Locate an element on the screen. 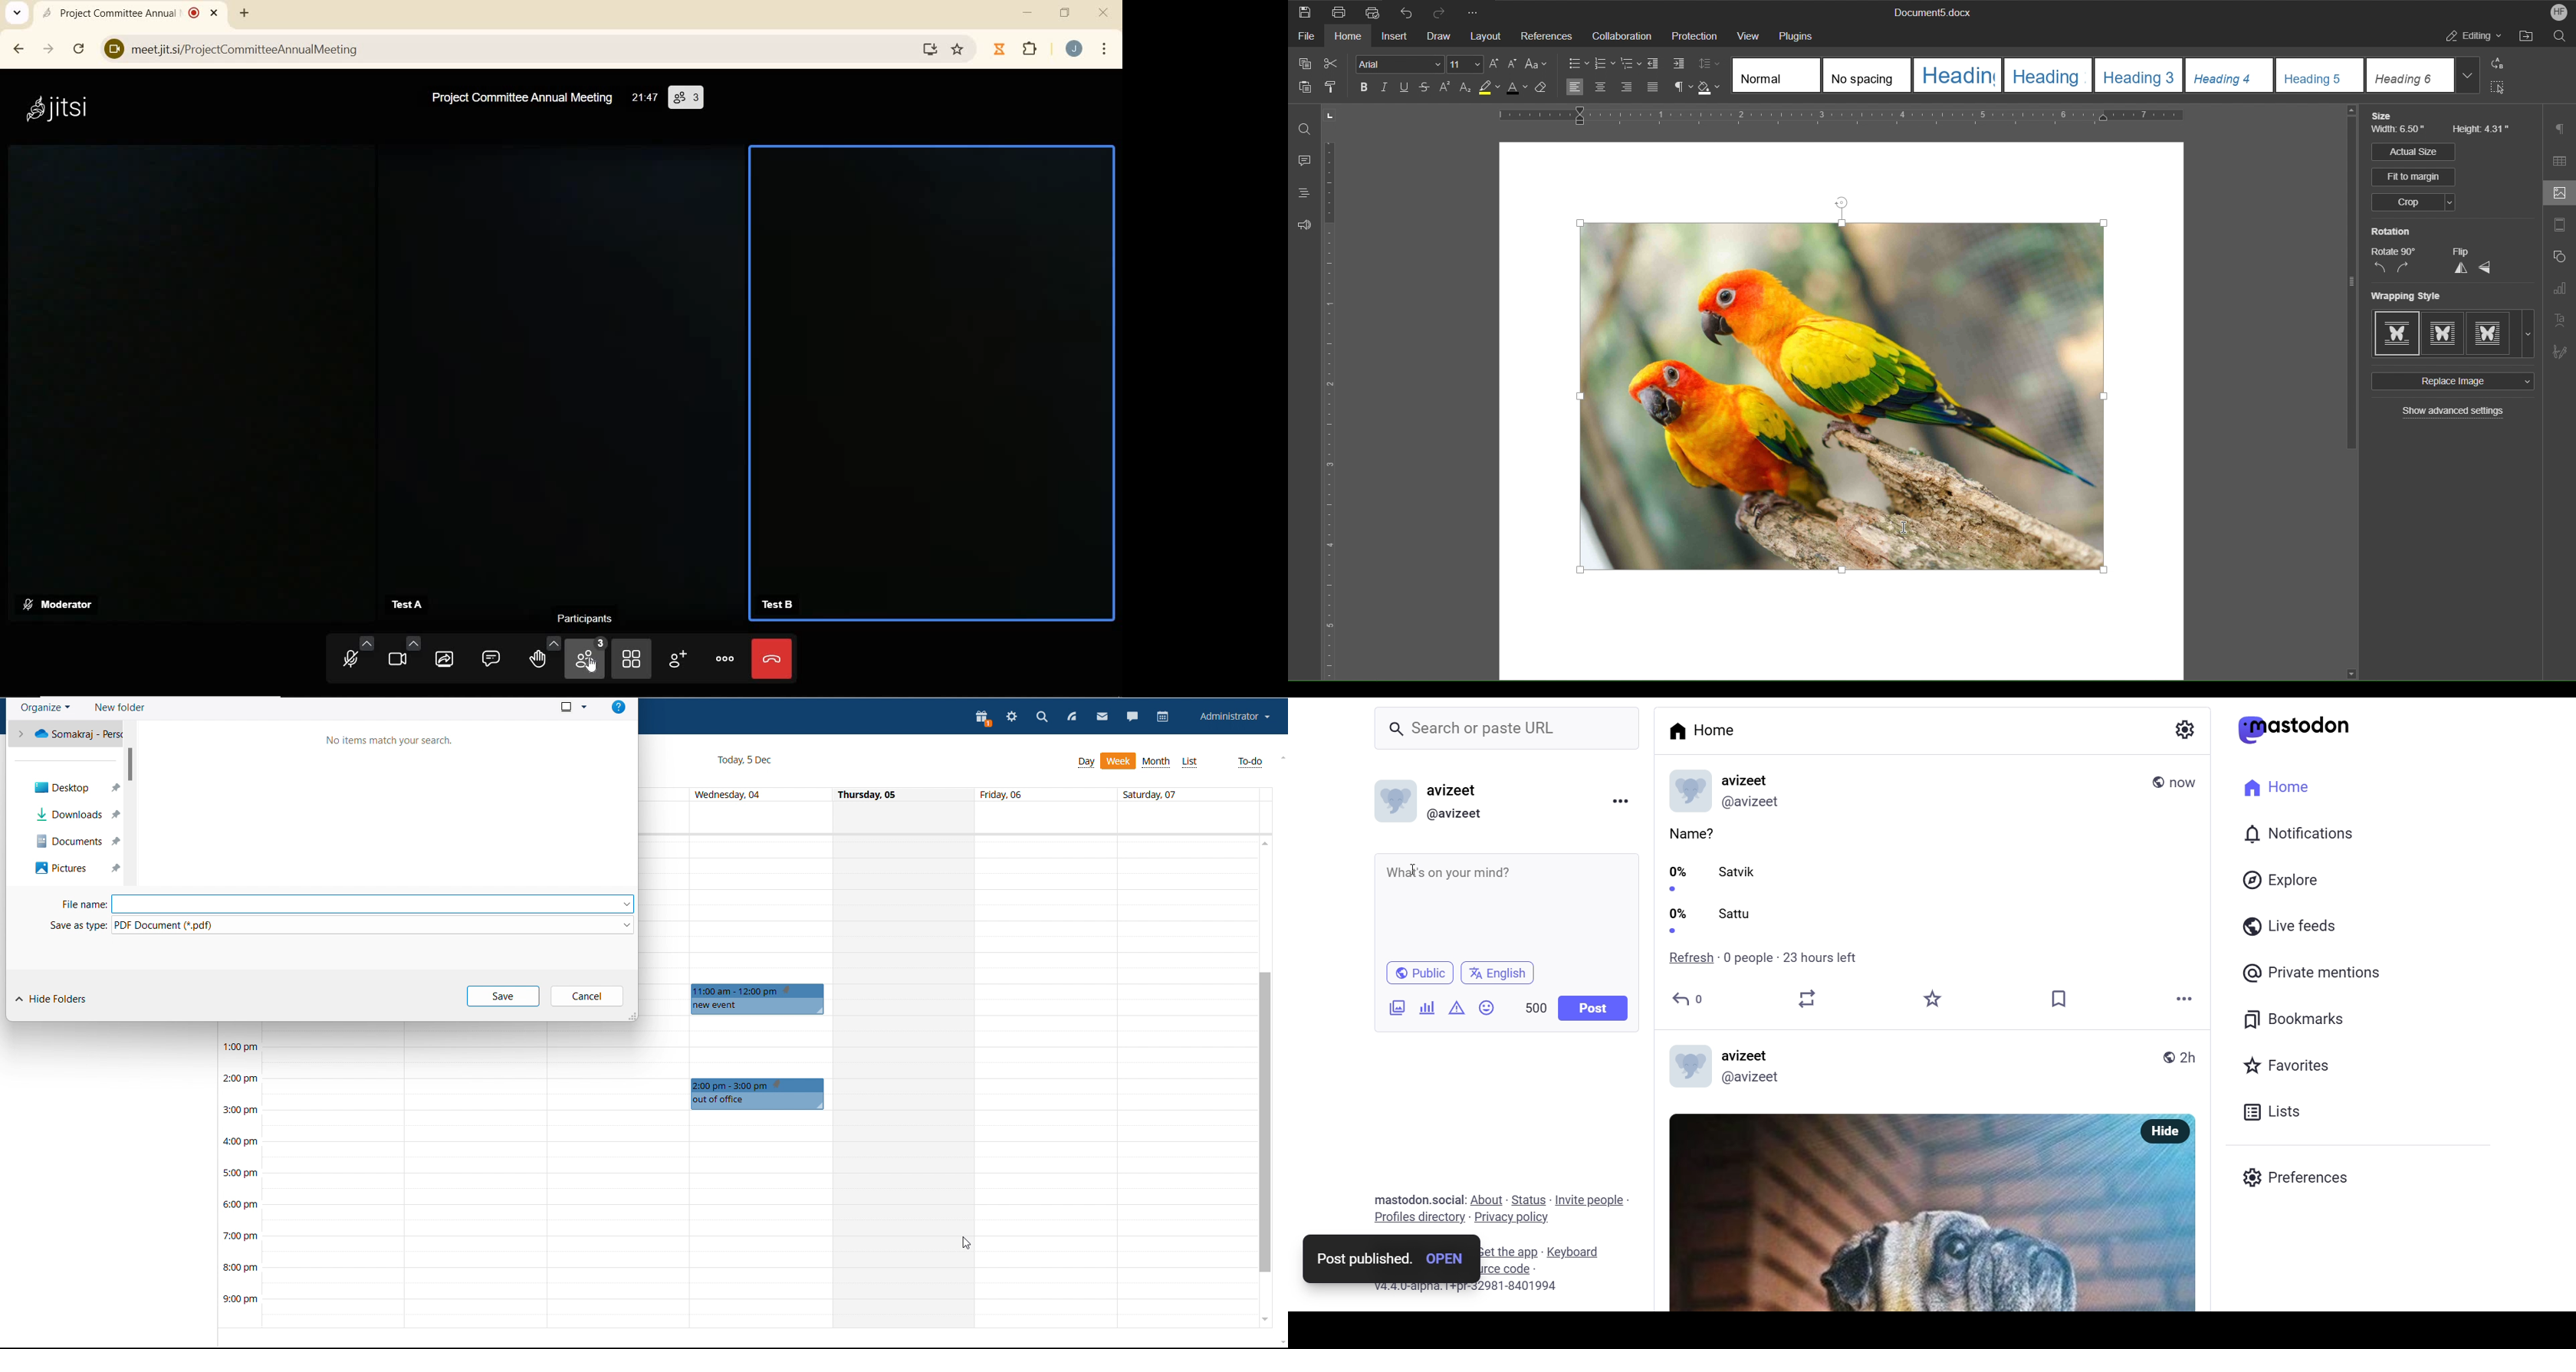 The height and width of the screenshot is (1372, 2576). jitsi is located at coordinates (60, 108).